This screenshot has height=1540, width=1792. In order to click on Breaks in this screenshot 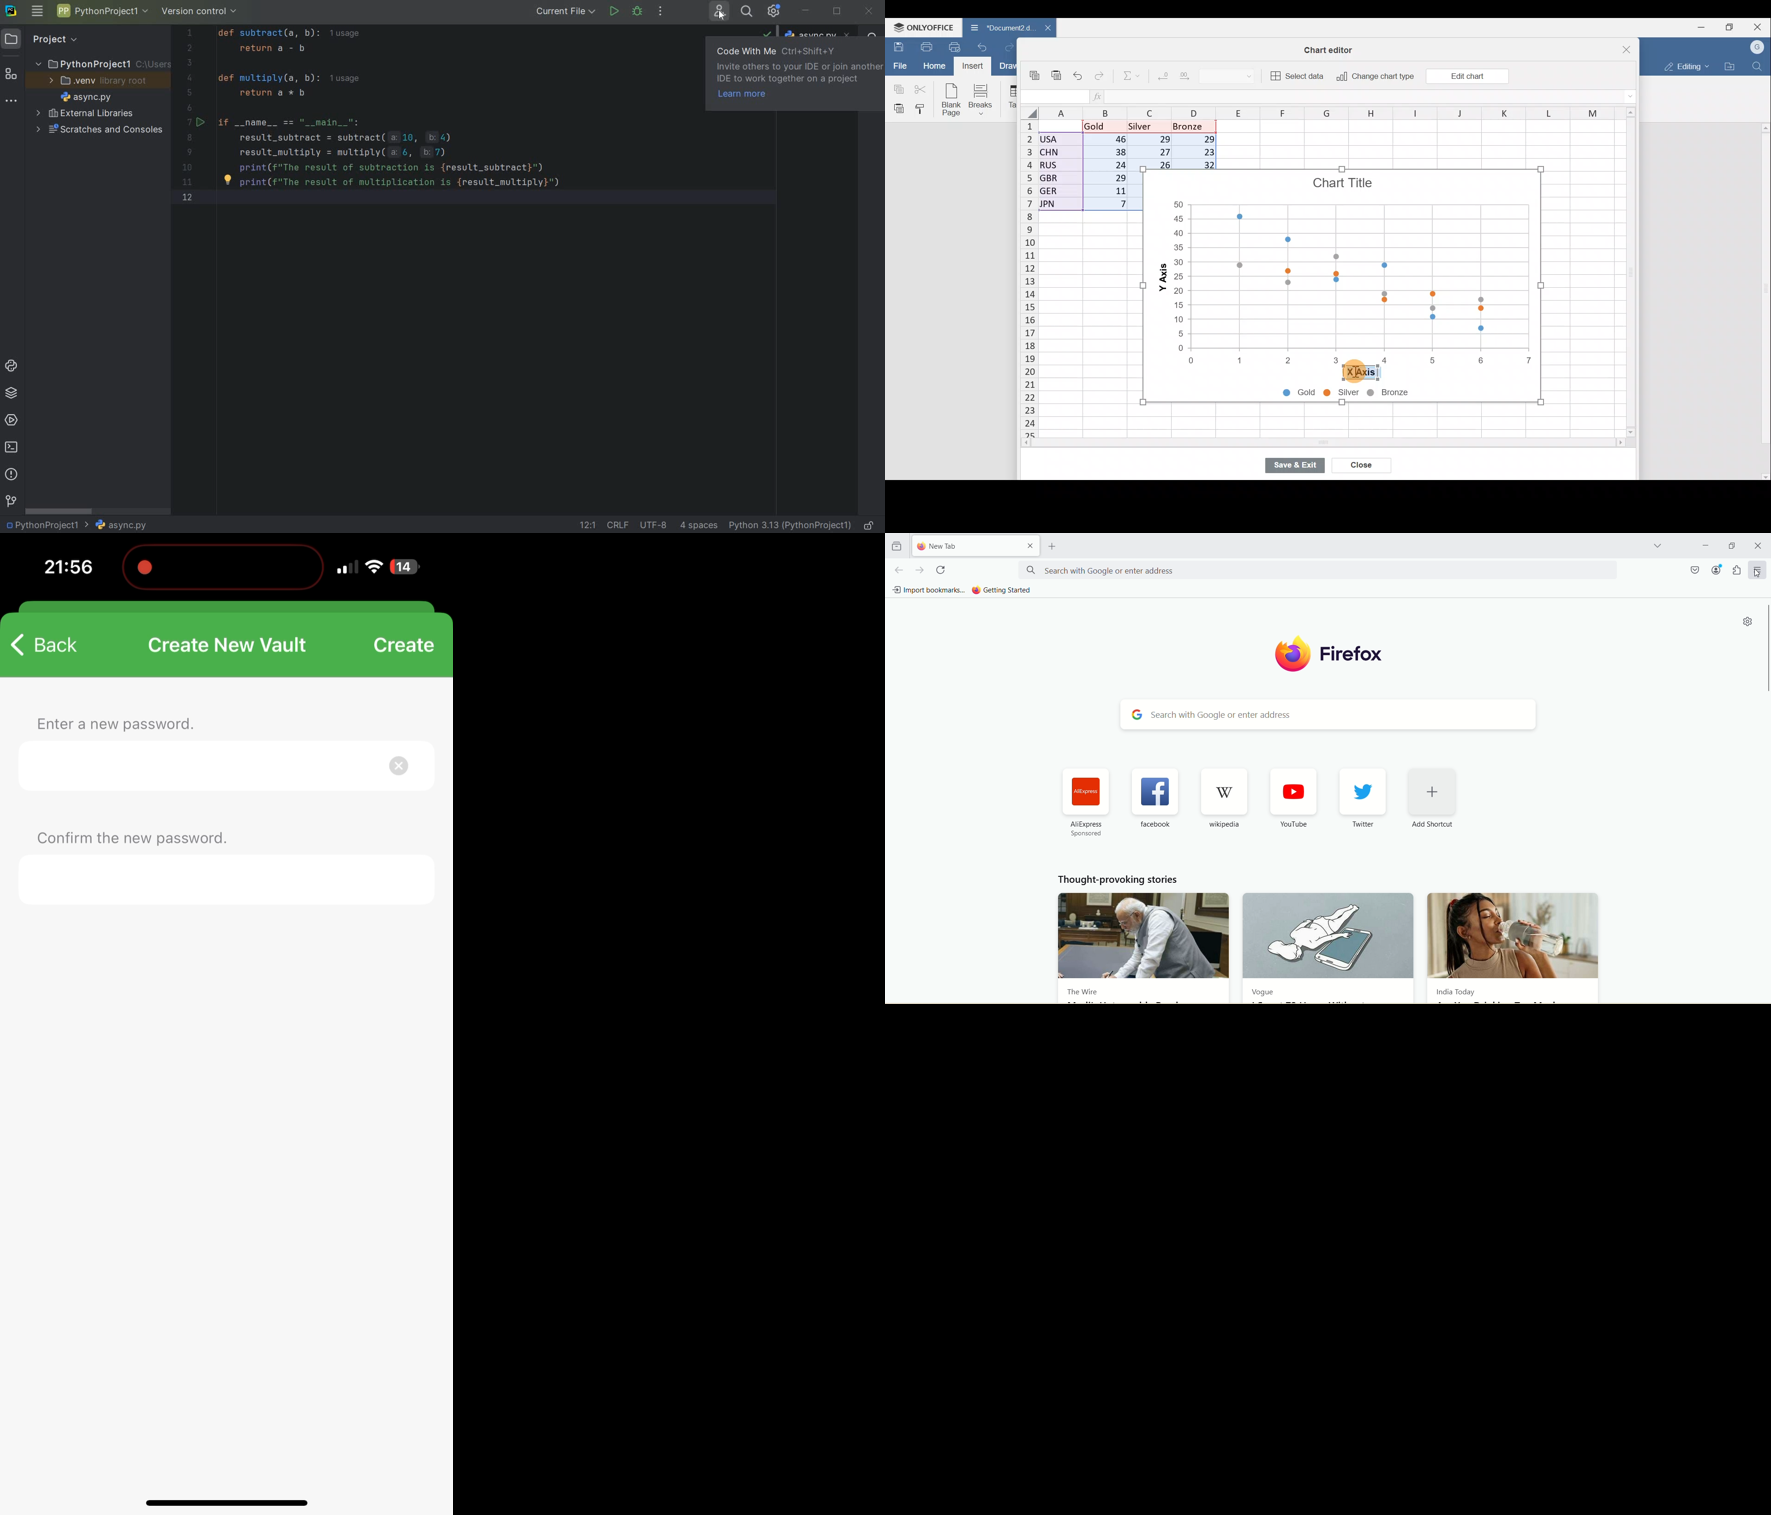, I will do `click(985, 99)`.